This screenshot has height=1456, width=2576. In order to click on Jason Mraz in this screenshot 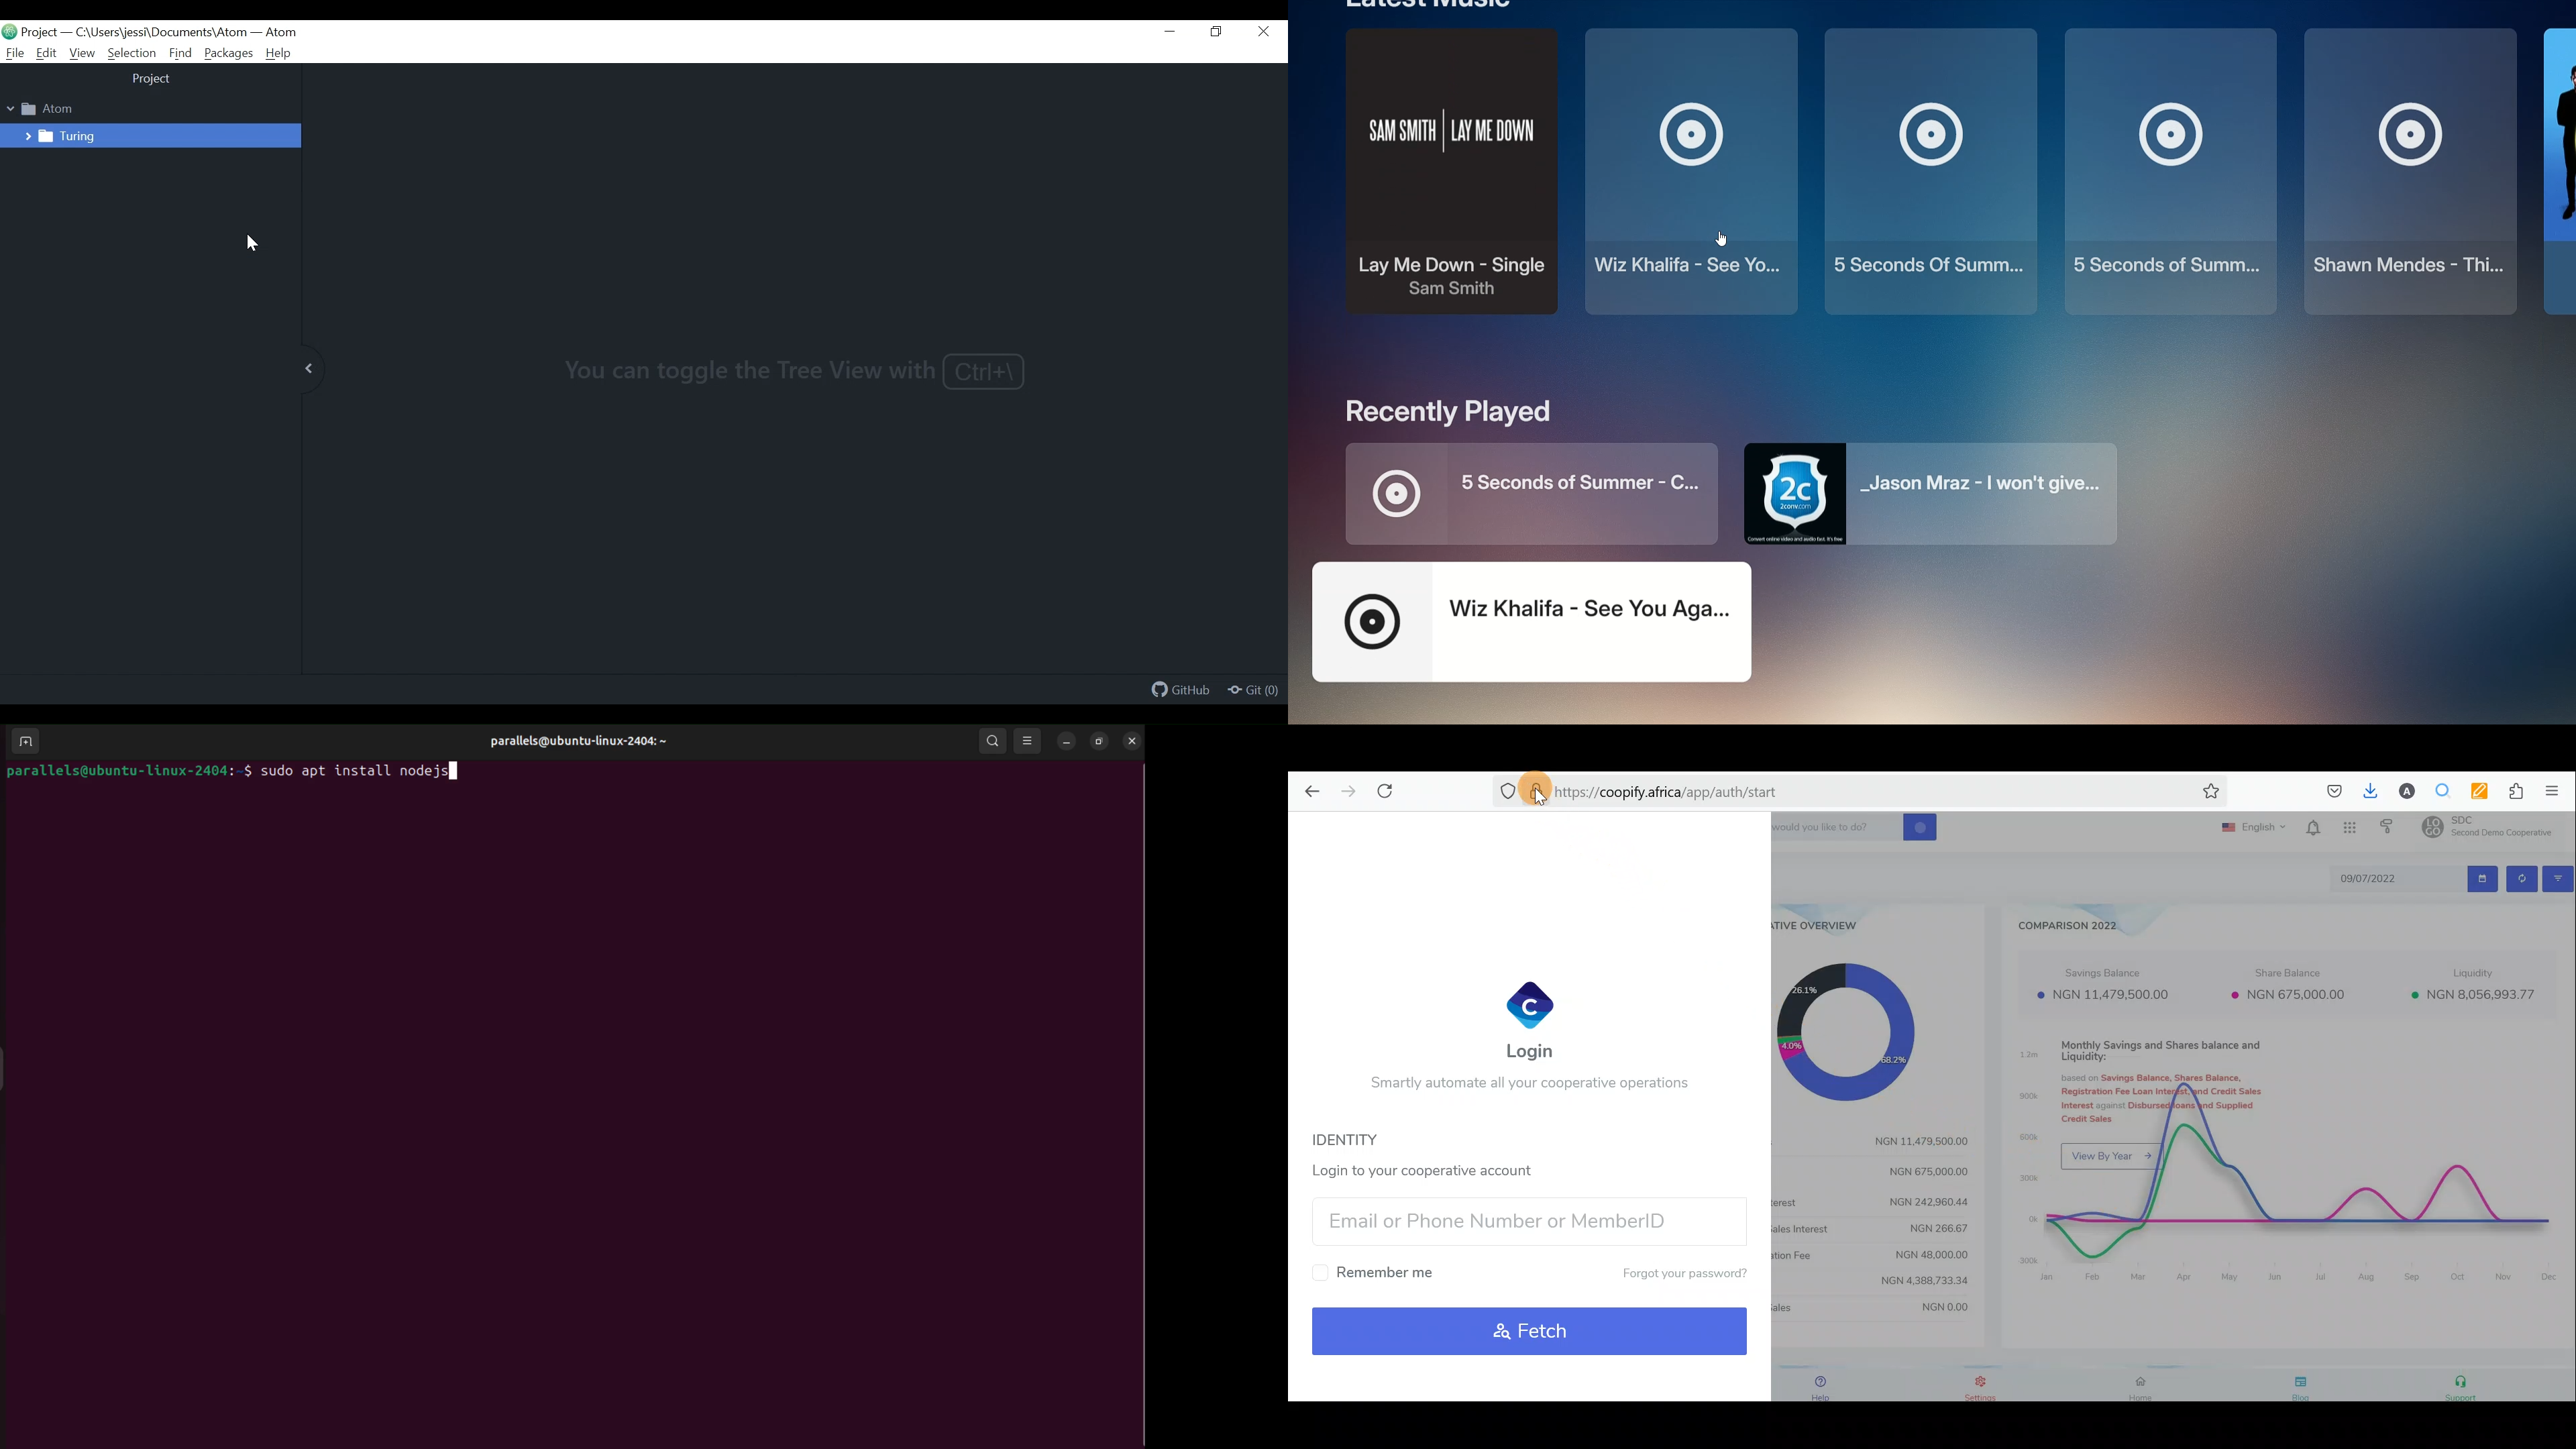, I will do `click(1933, 494)`.